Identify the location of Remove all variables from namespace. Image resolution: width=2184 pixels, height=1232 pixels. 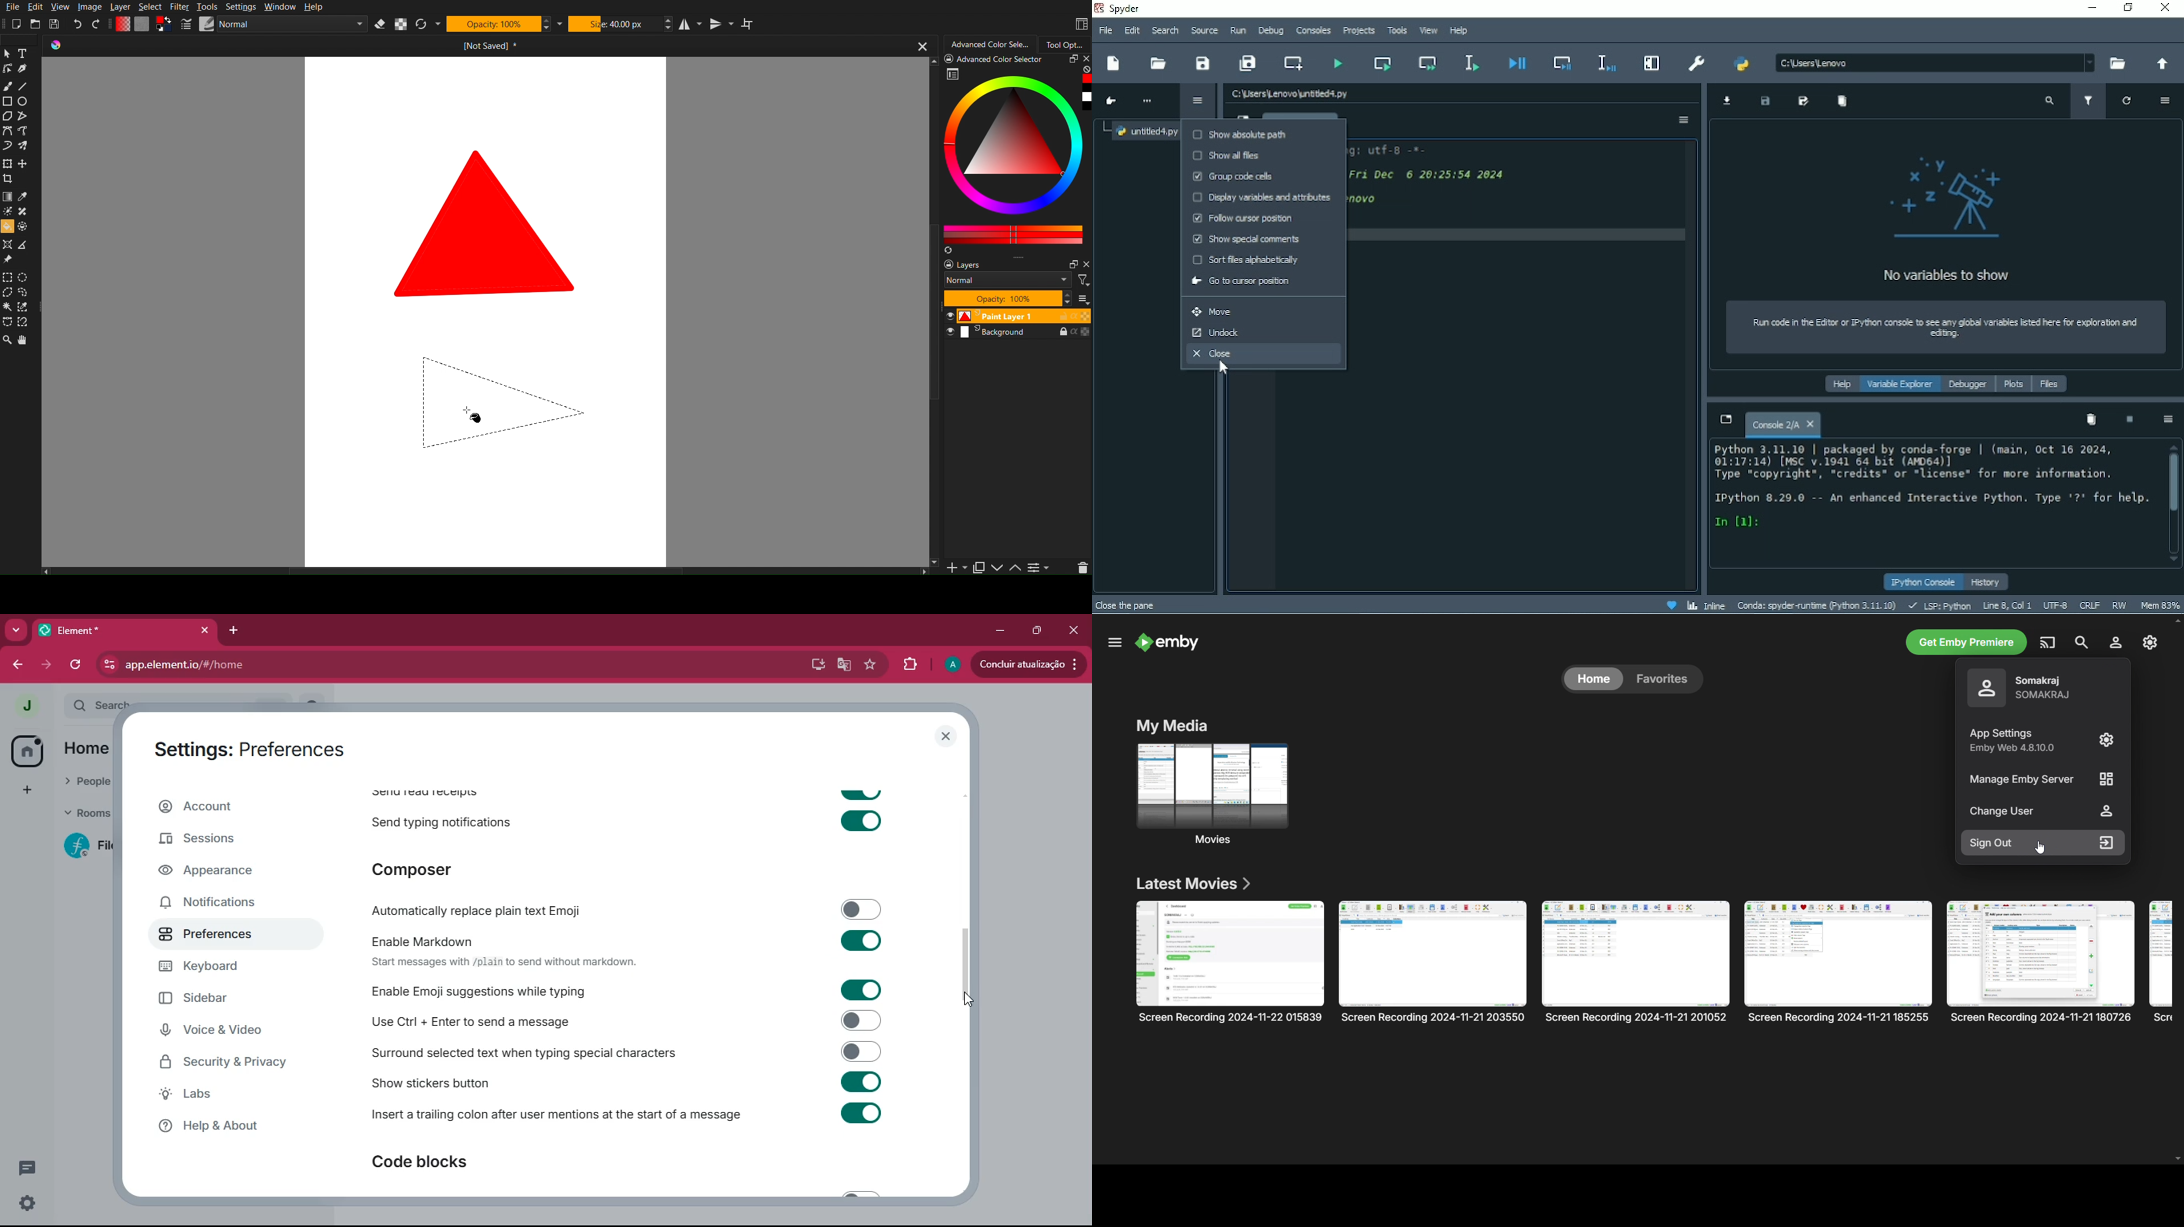
(2090, 419).